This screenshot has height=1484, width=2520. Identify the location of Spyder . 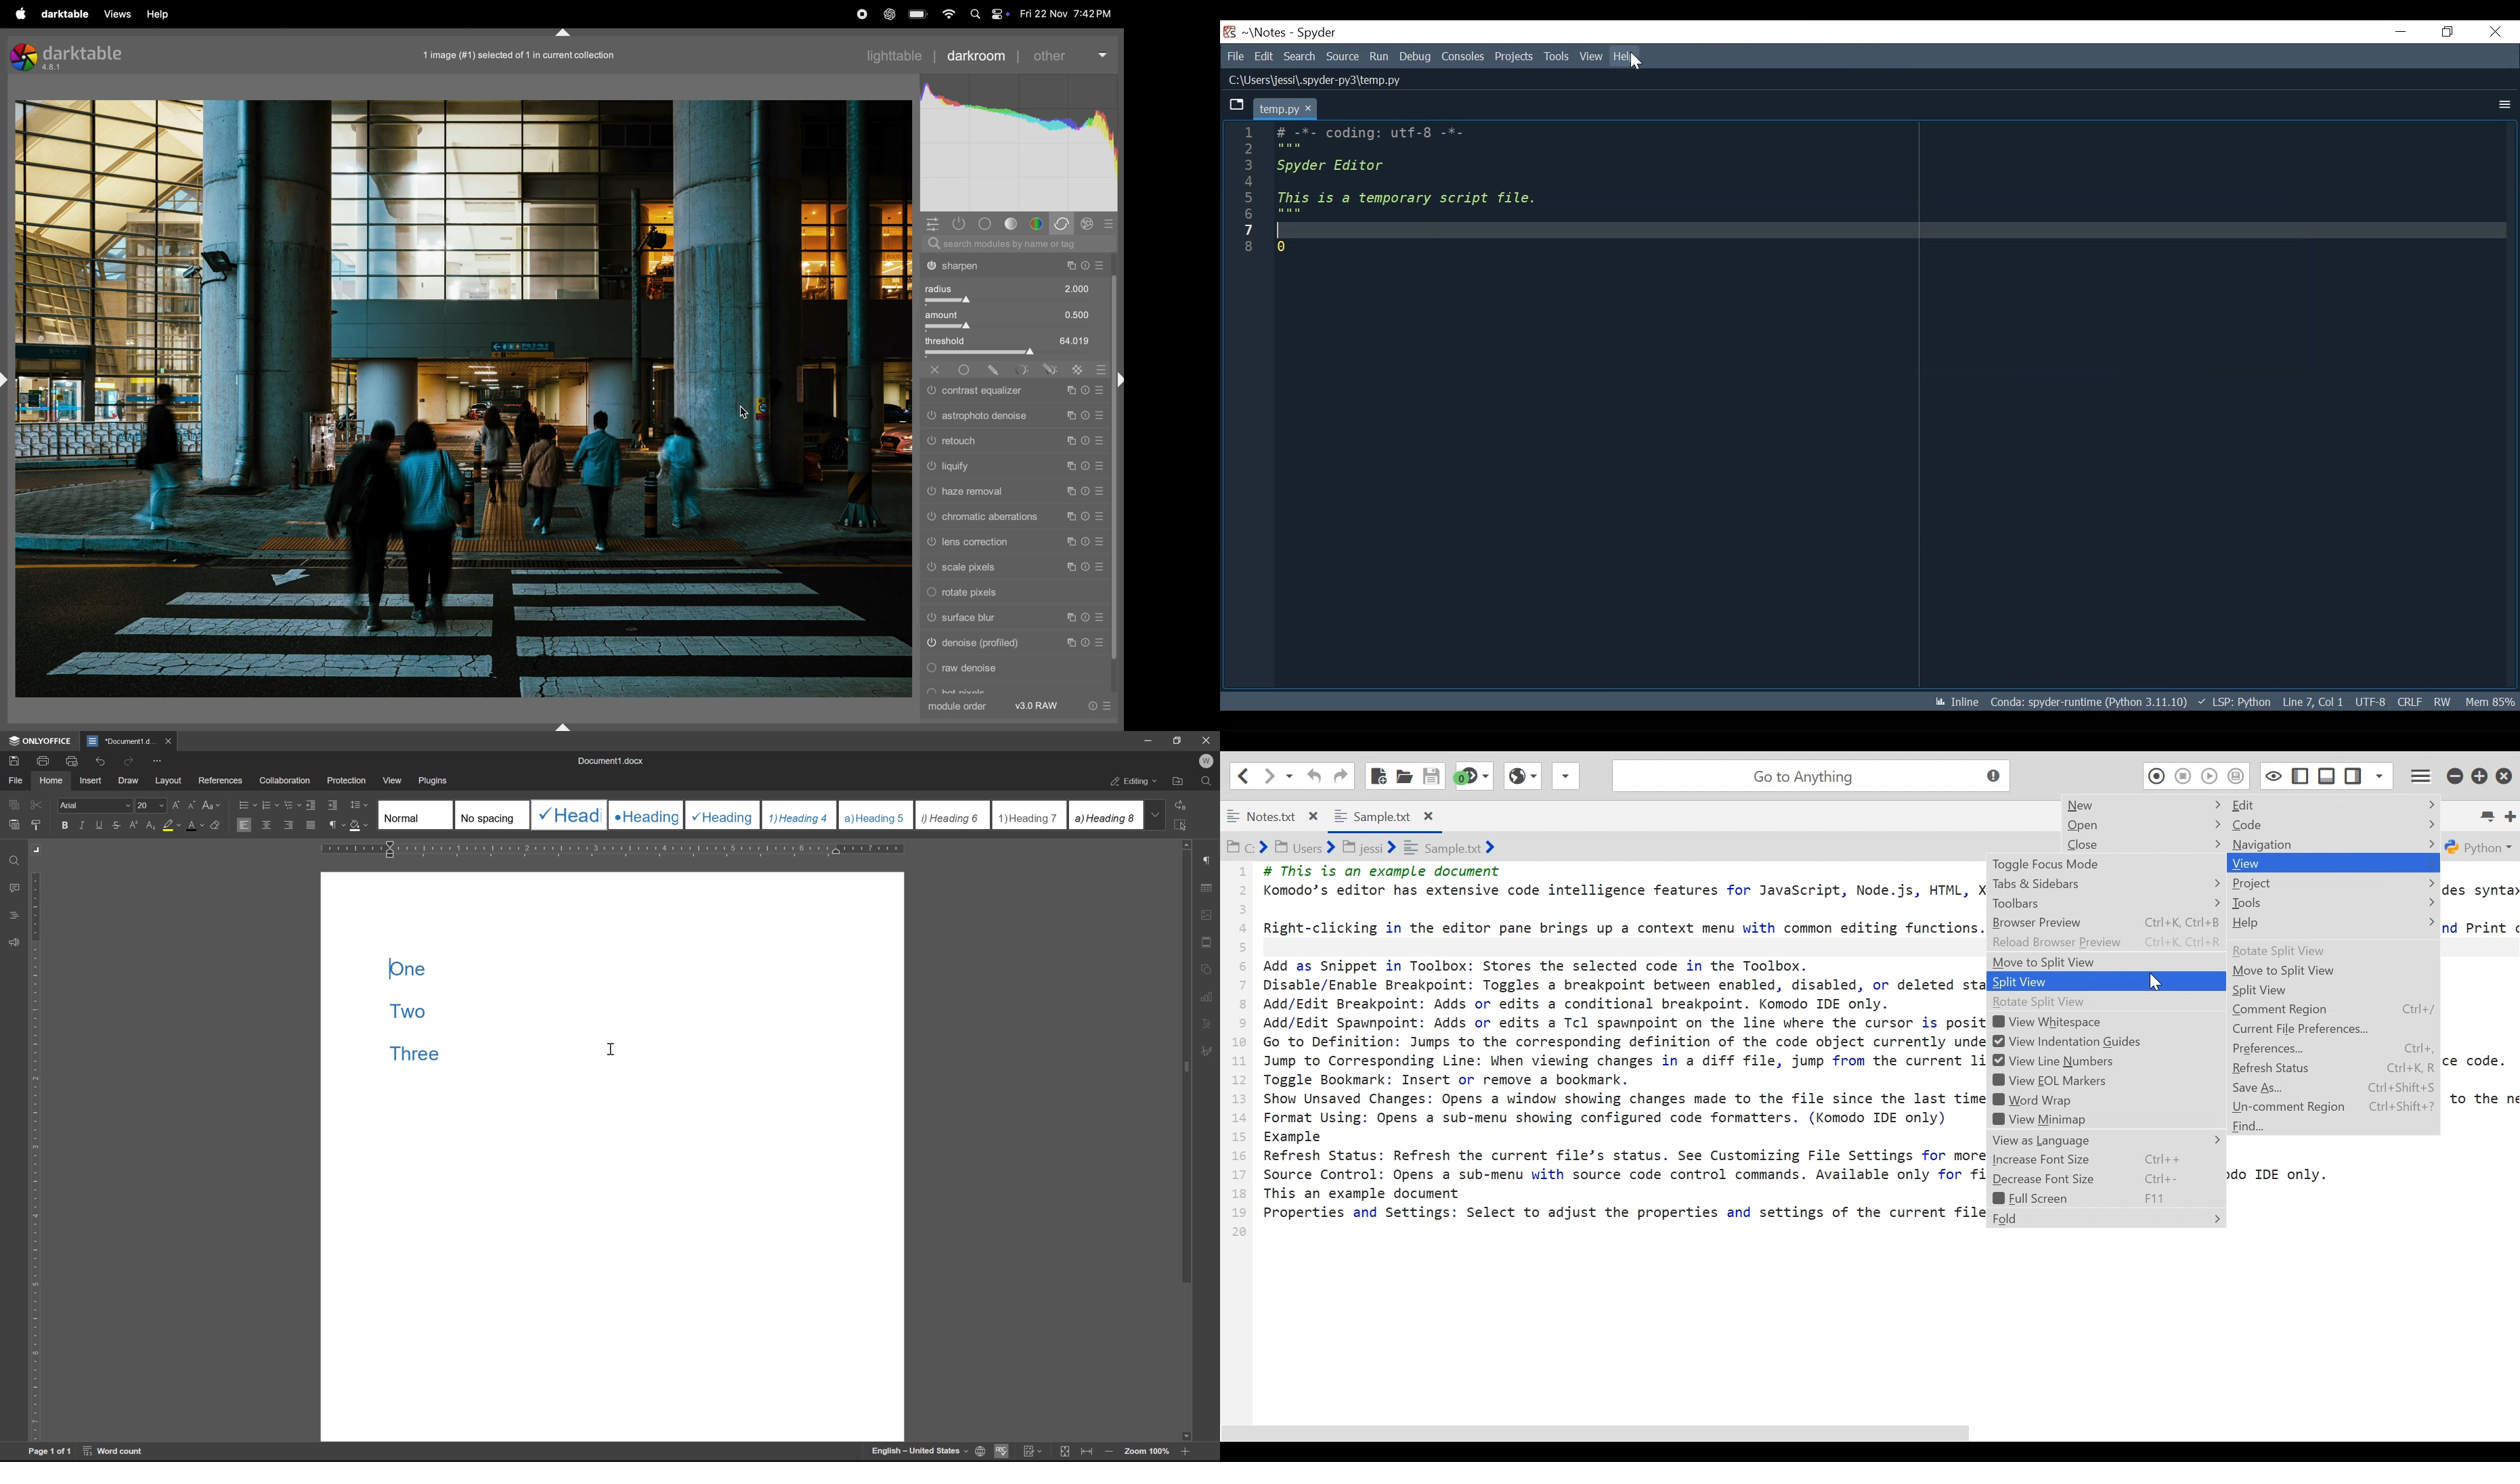
(1316, 33).